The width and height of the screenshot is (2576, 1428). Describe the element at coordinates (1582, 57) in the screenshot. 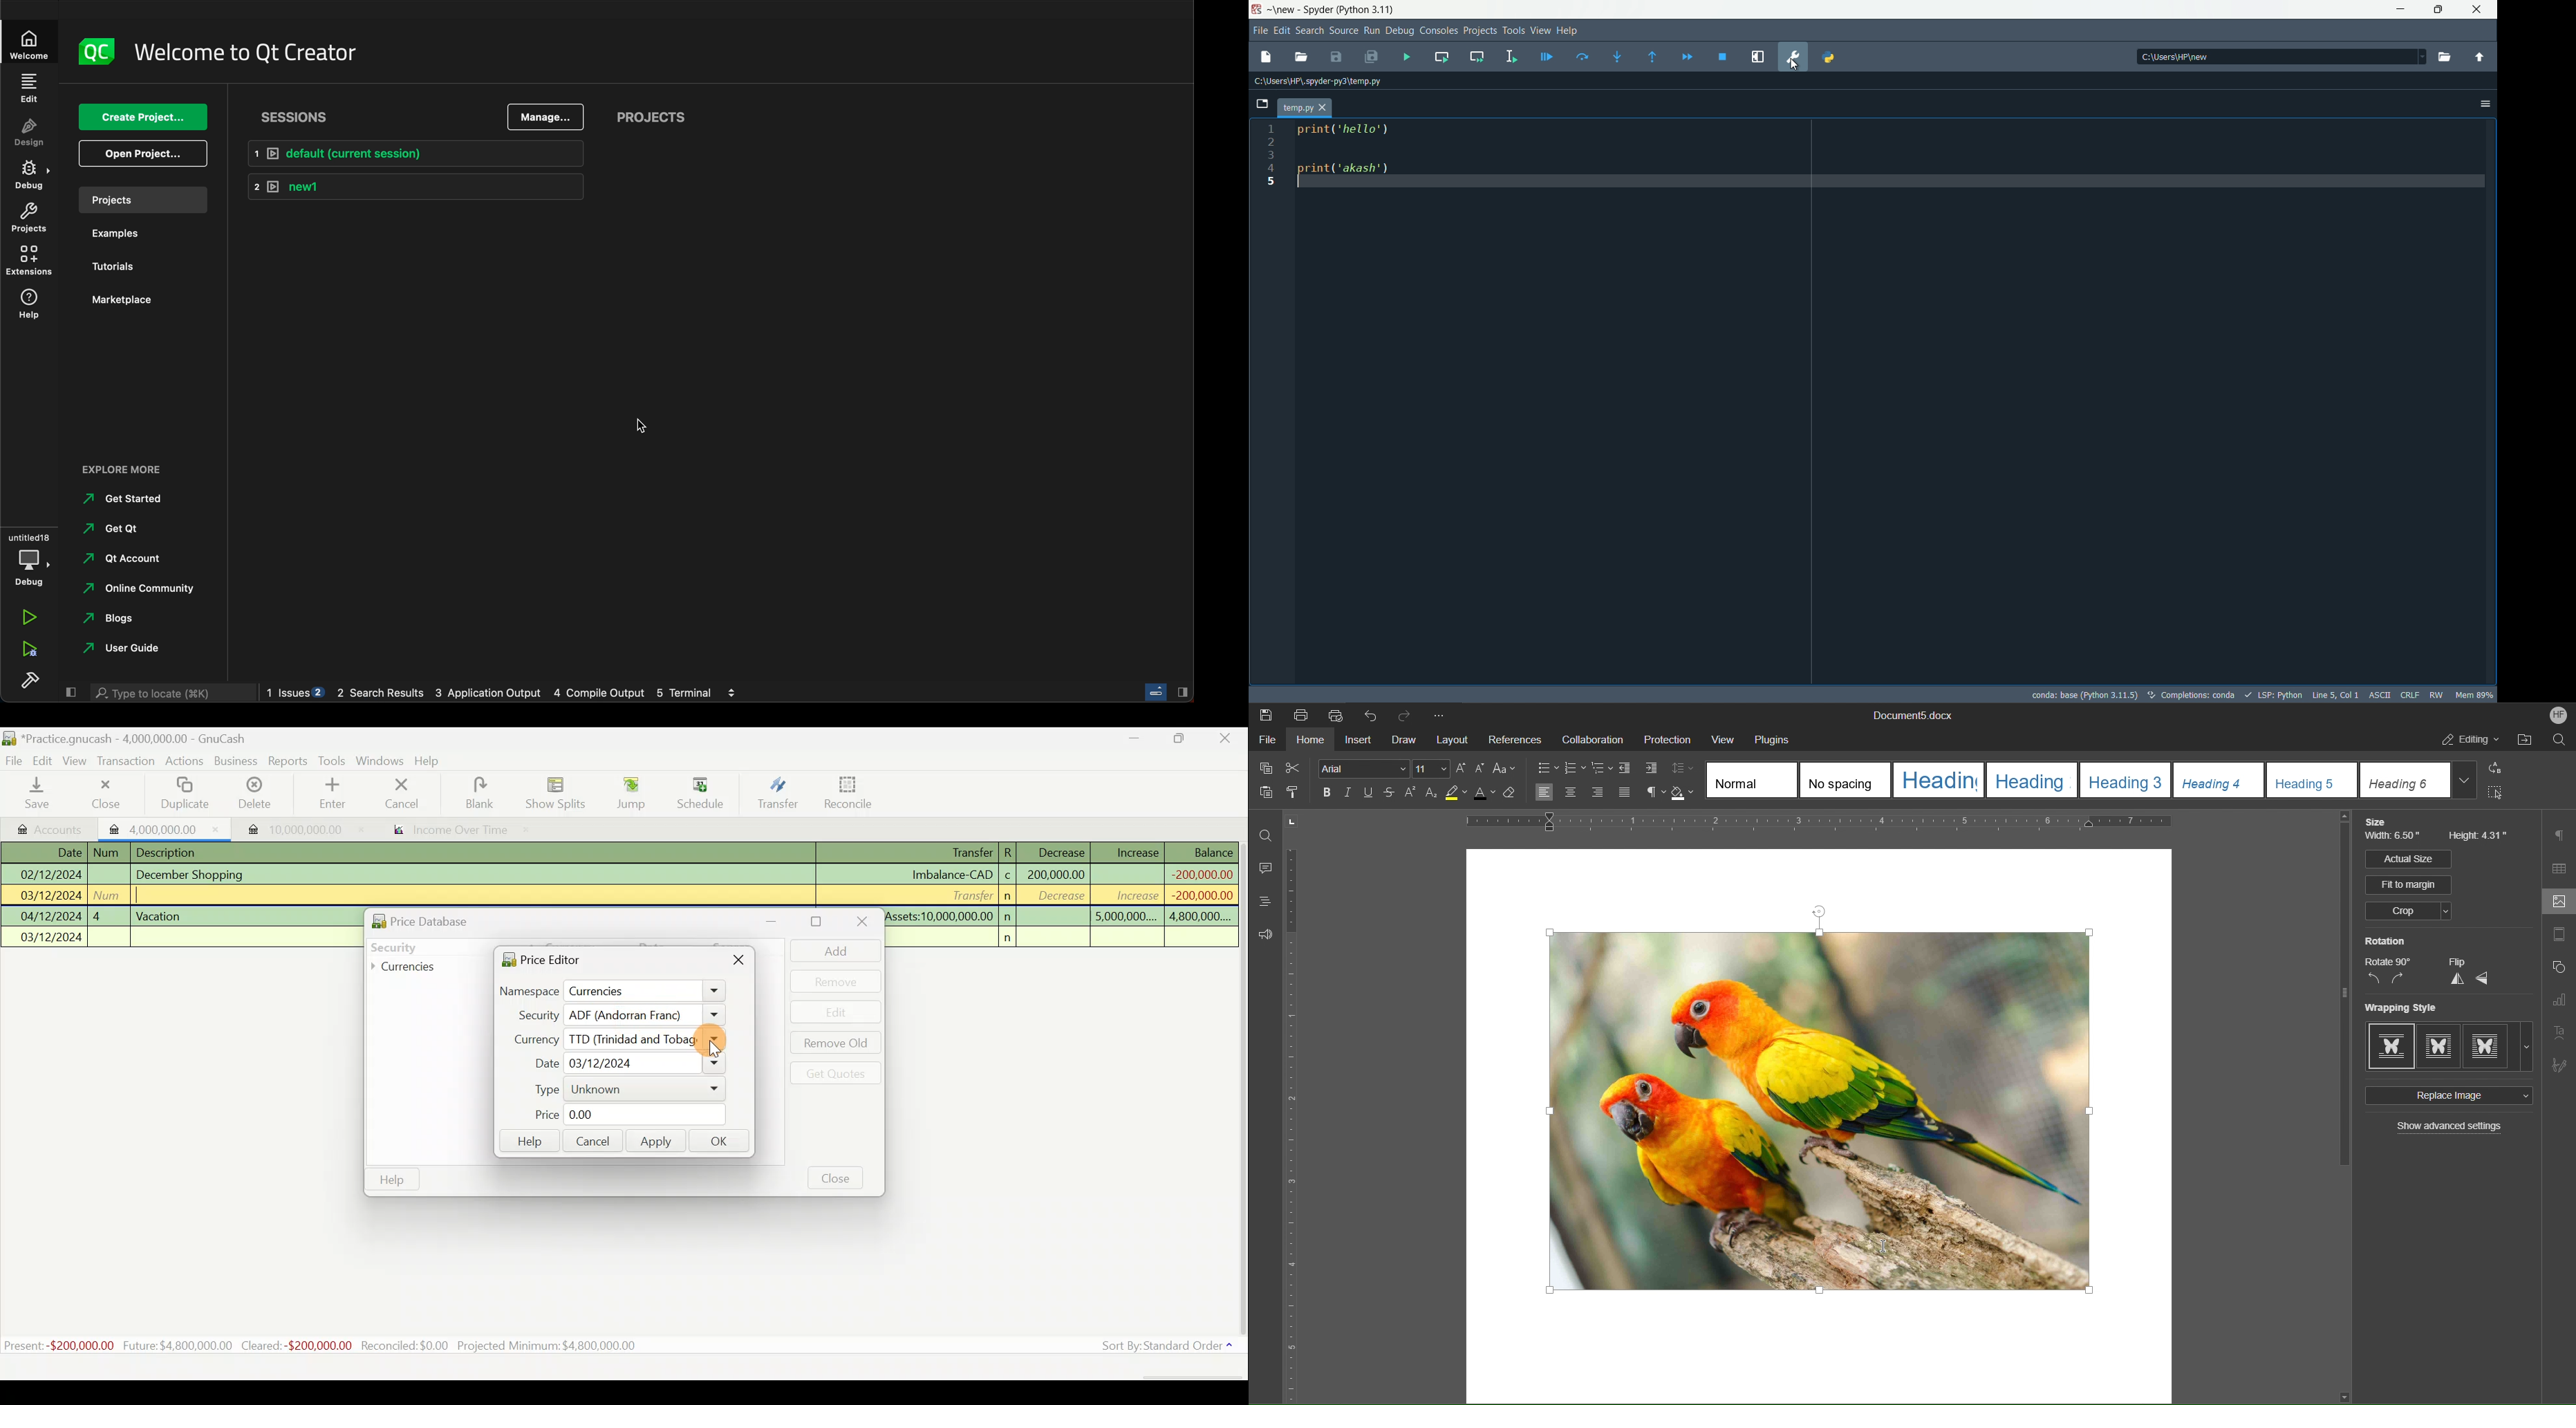

I see `run current line` at that location.